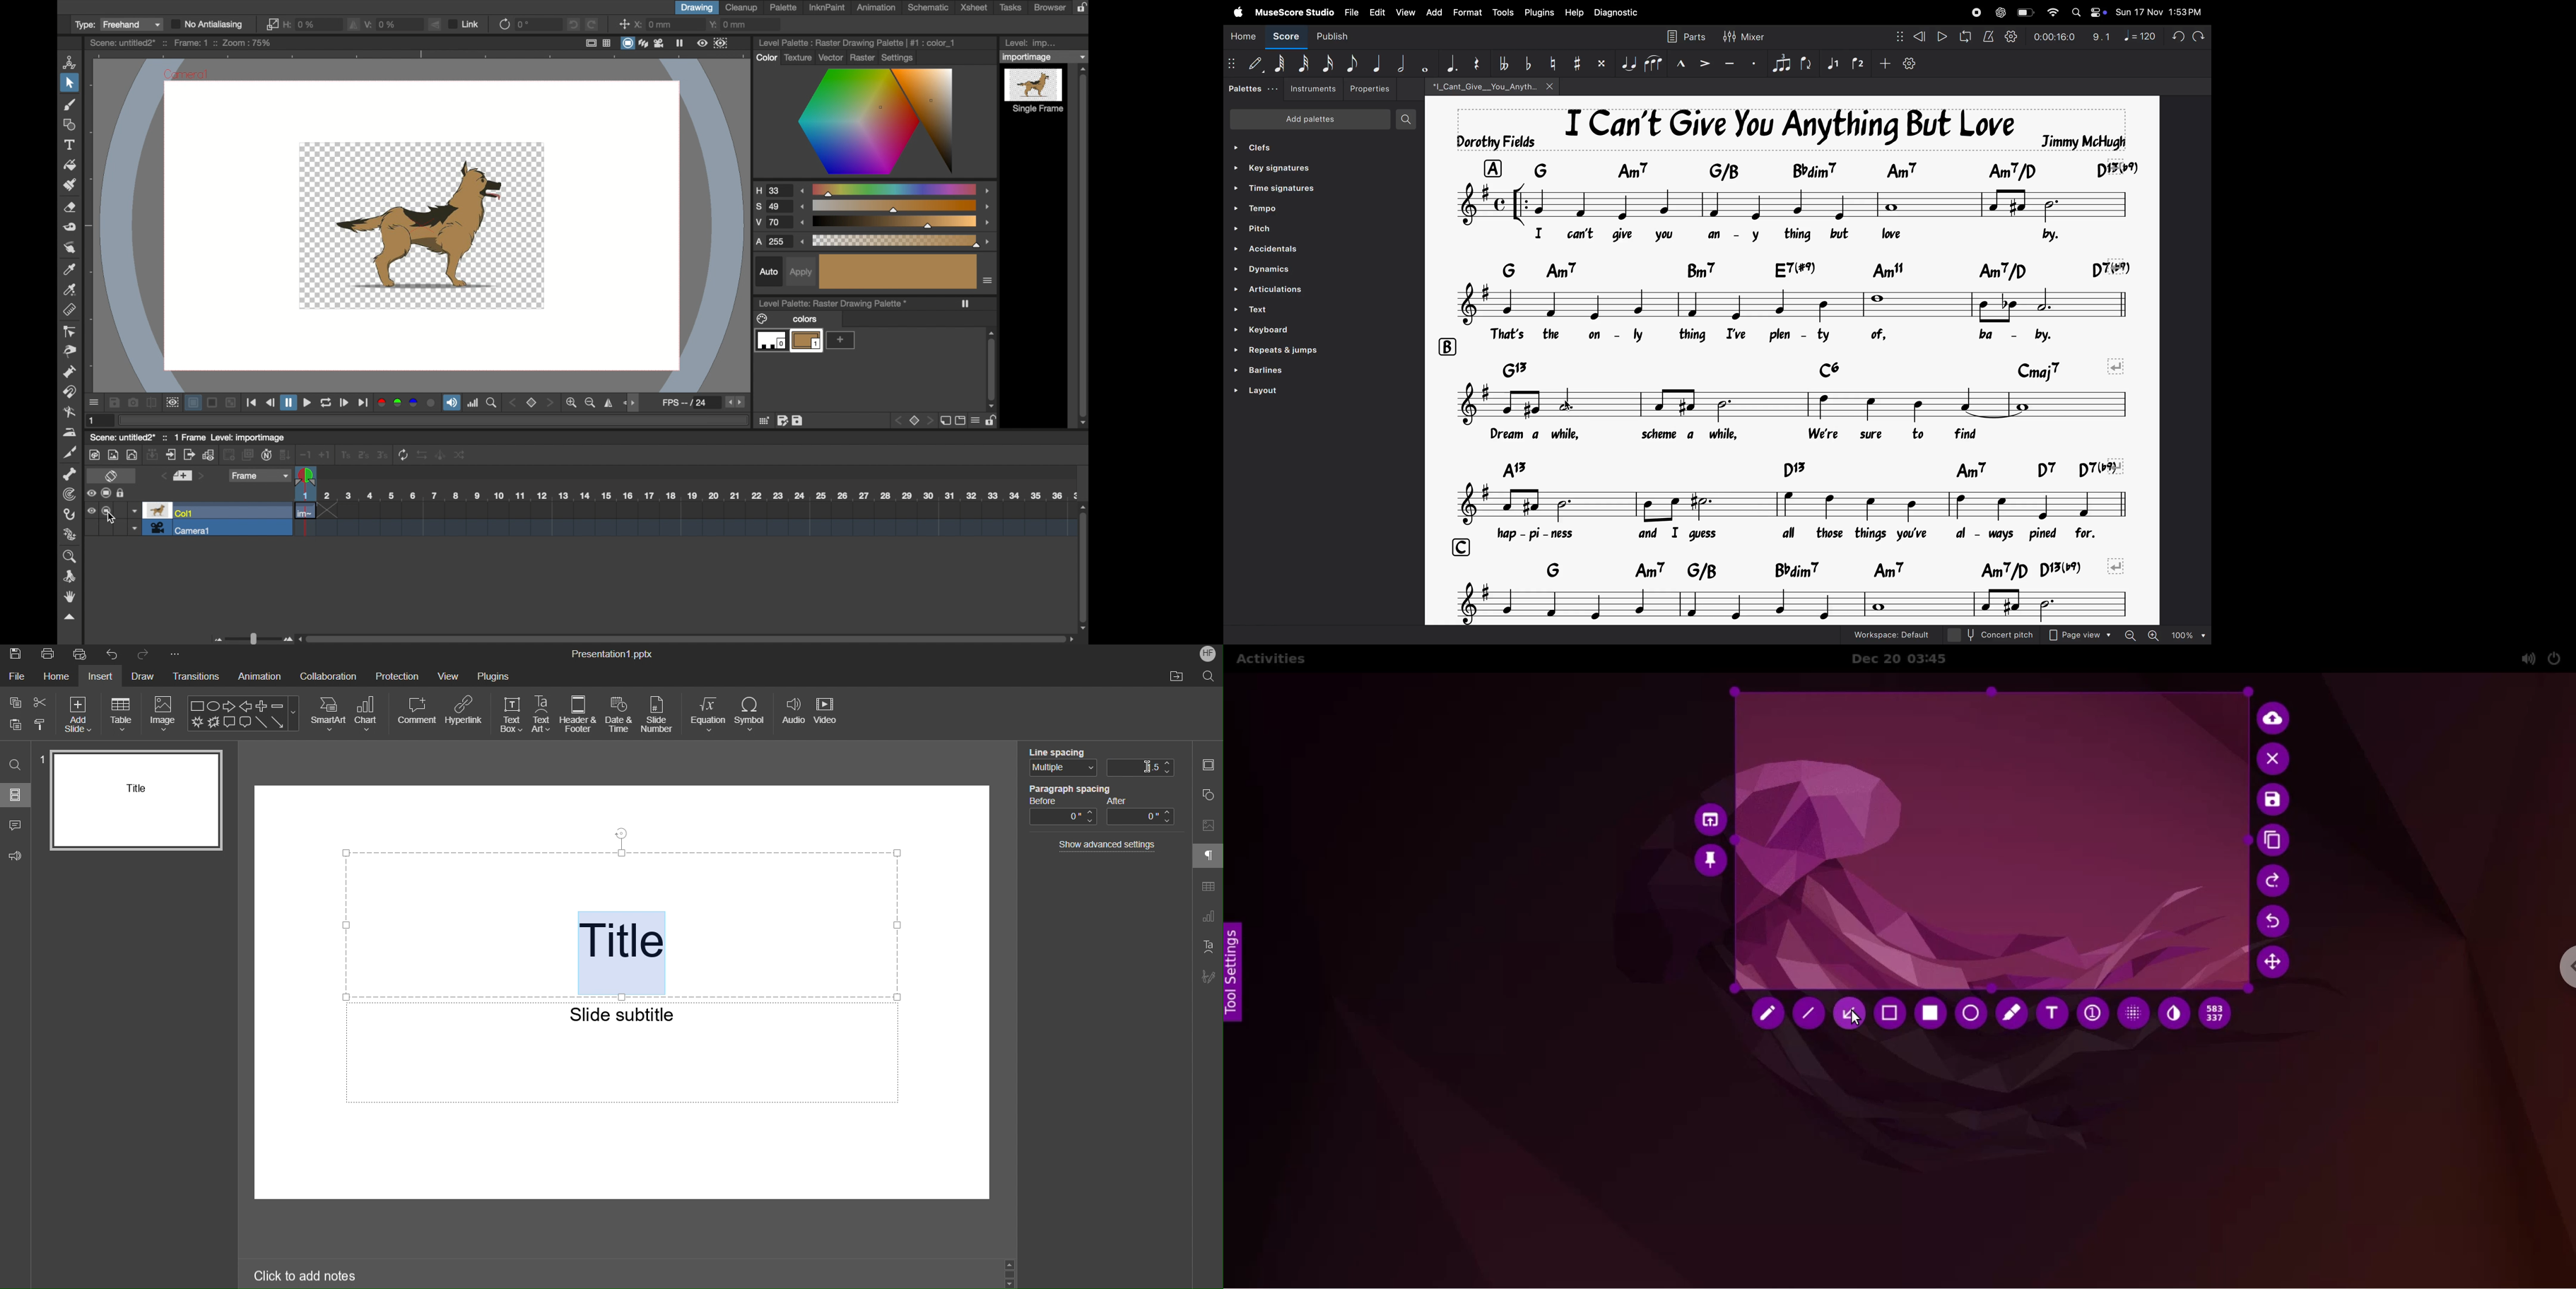 This screenshot has width=2576, height=1316. What do you see at coordinates (80, 713) in the screenshot?
I see `Add Slide` at bounding box center [80, 713].